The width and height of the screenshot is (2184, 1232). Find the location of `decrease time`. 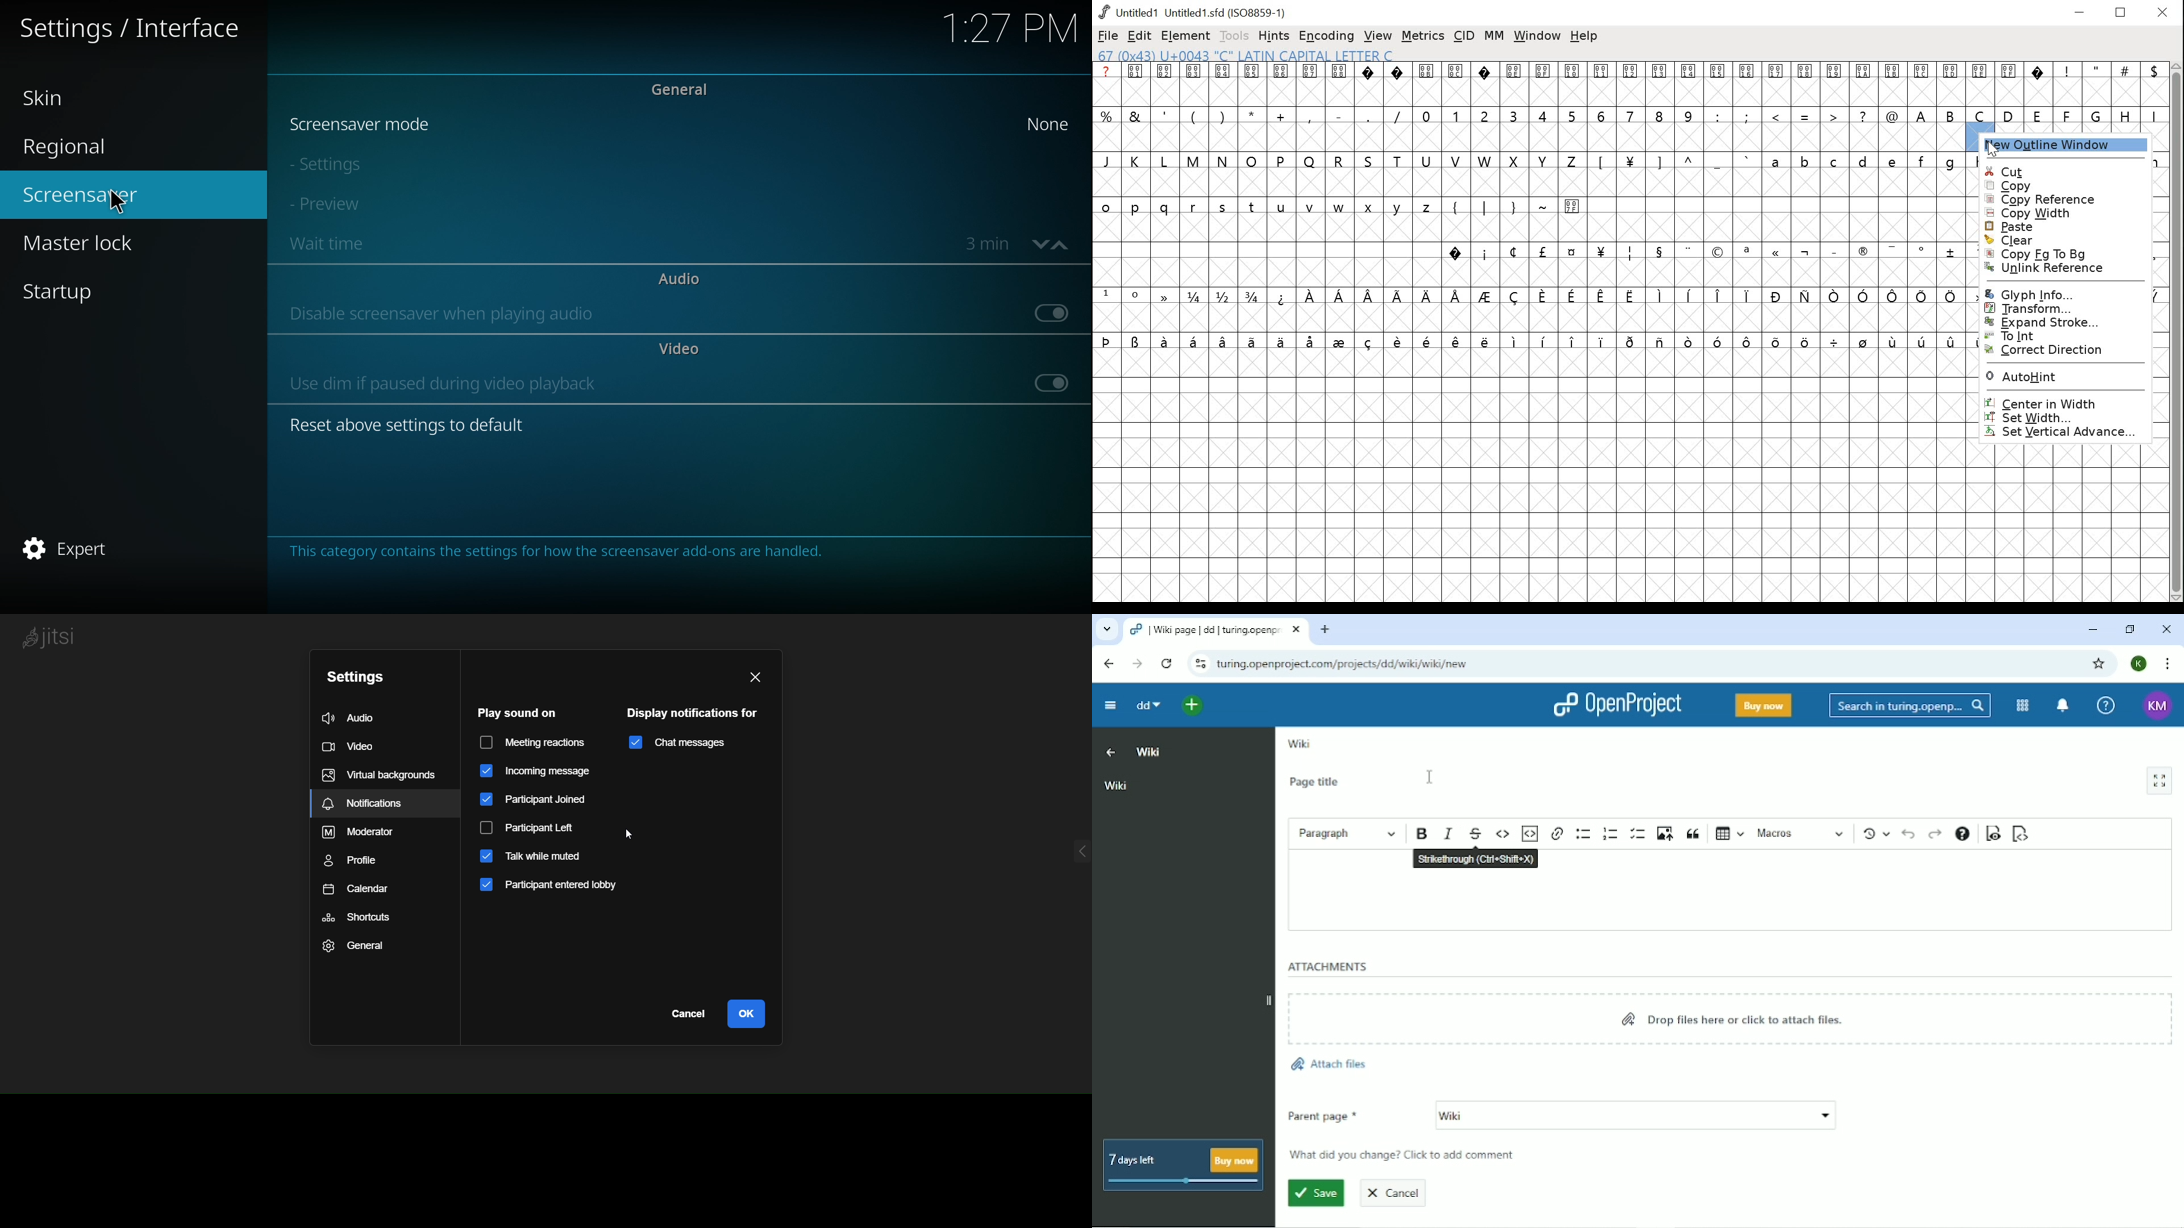

decrease time is located at coordinates (1038, 247).